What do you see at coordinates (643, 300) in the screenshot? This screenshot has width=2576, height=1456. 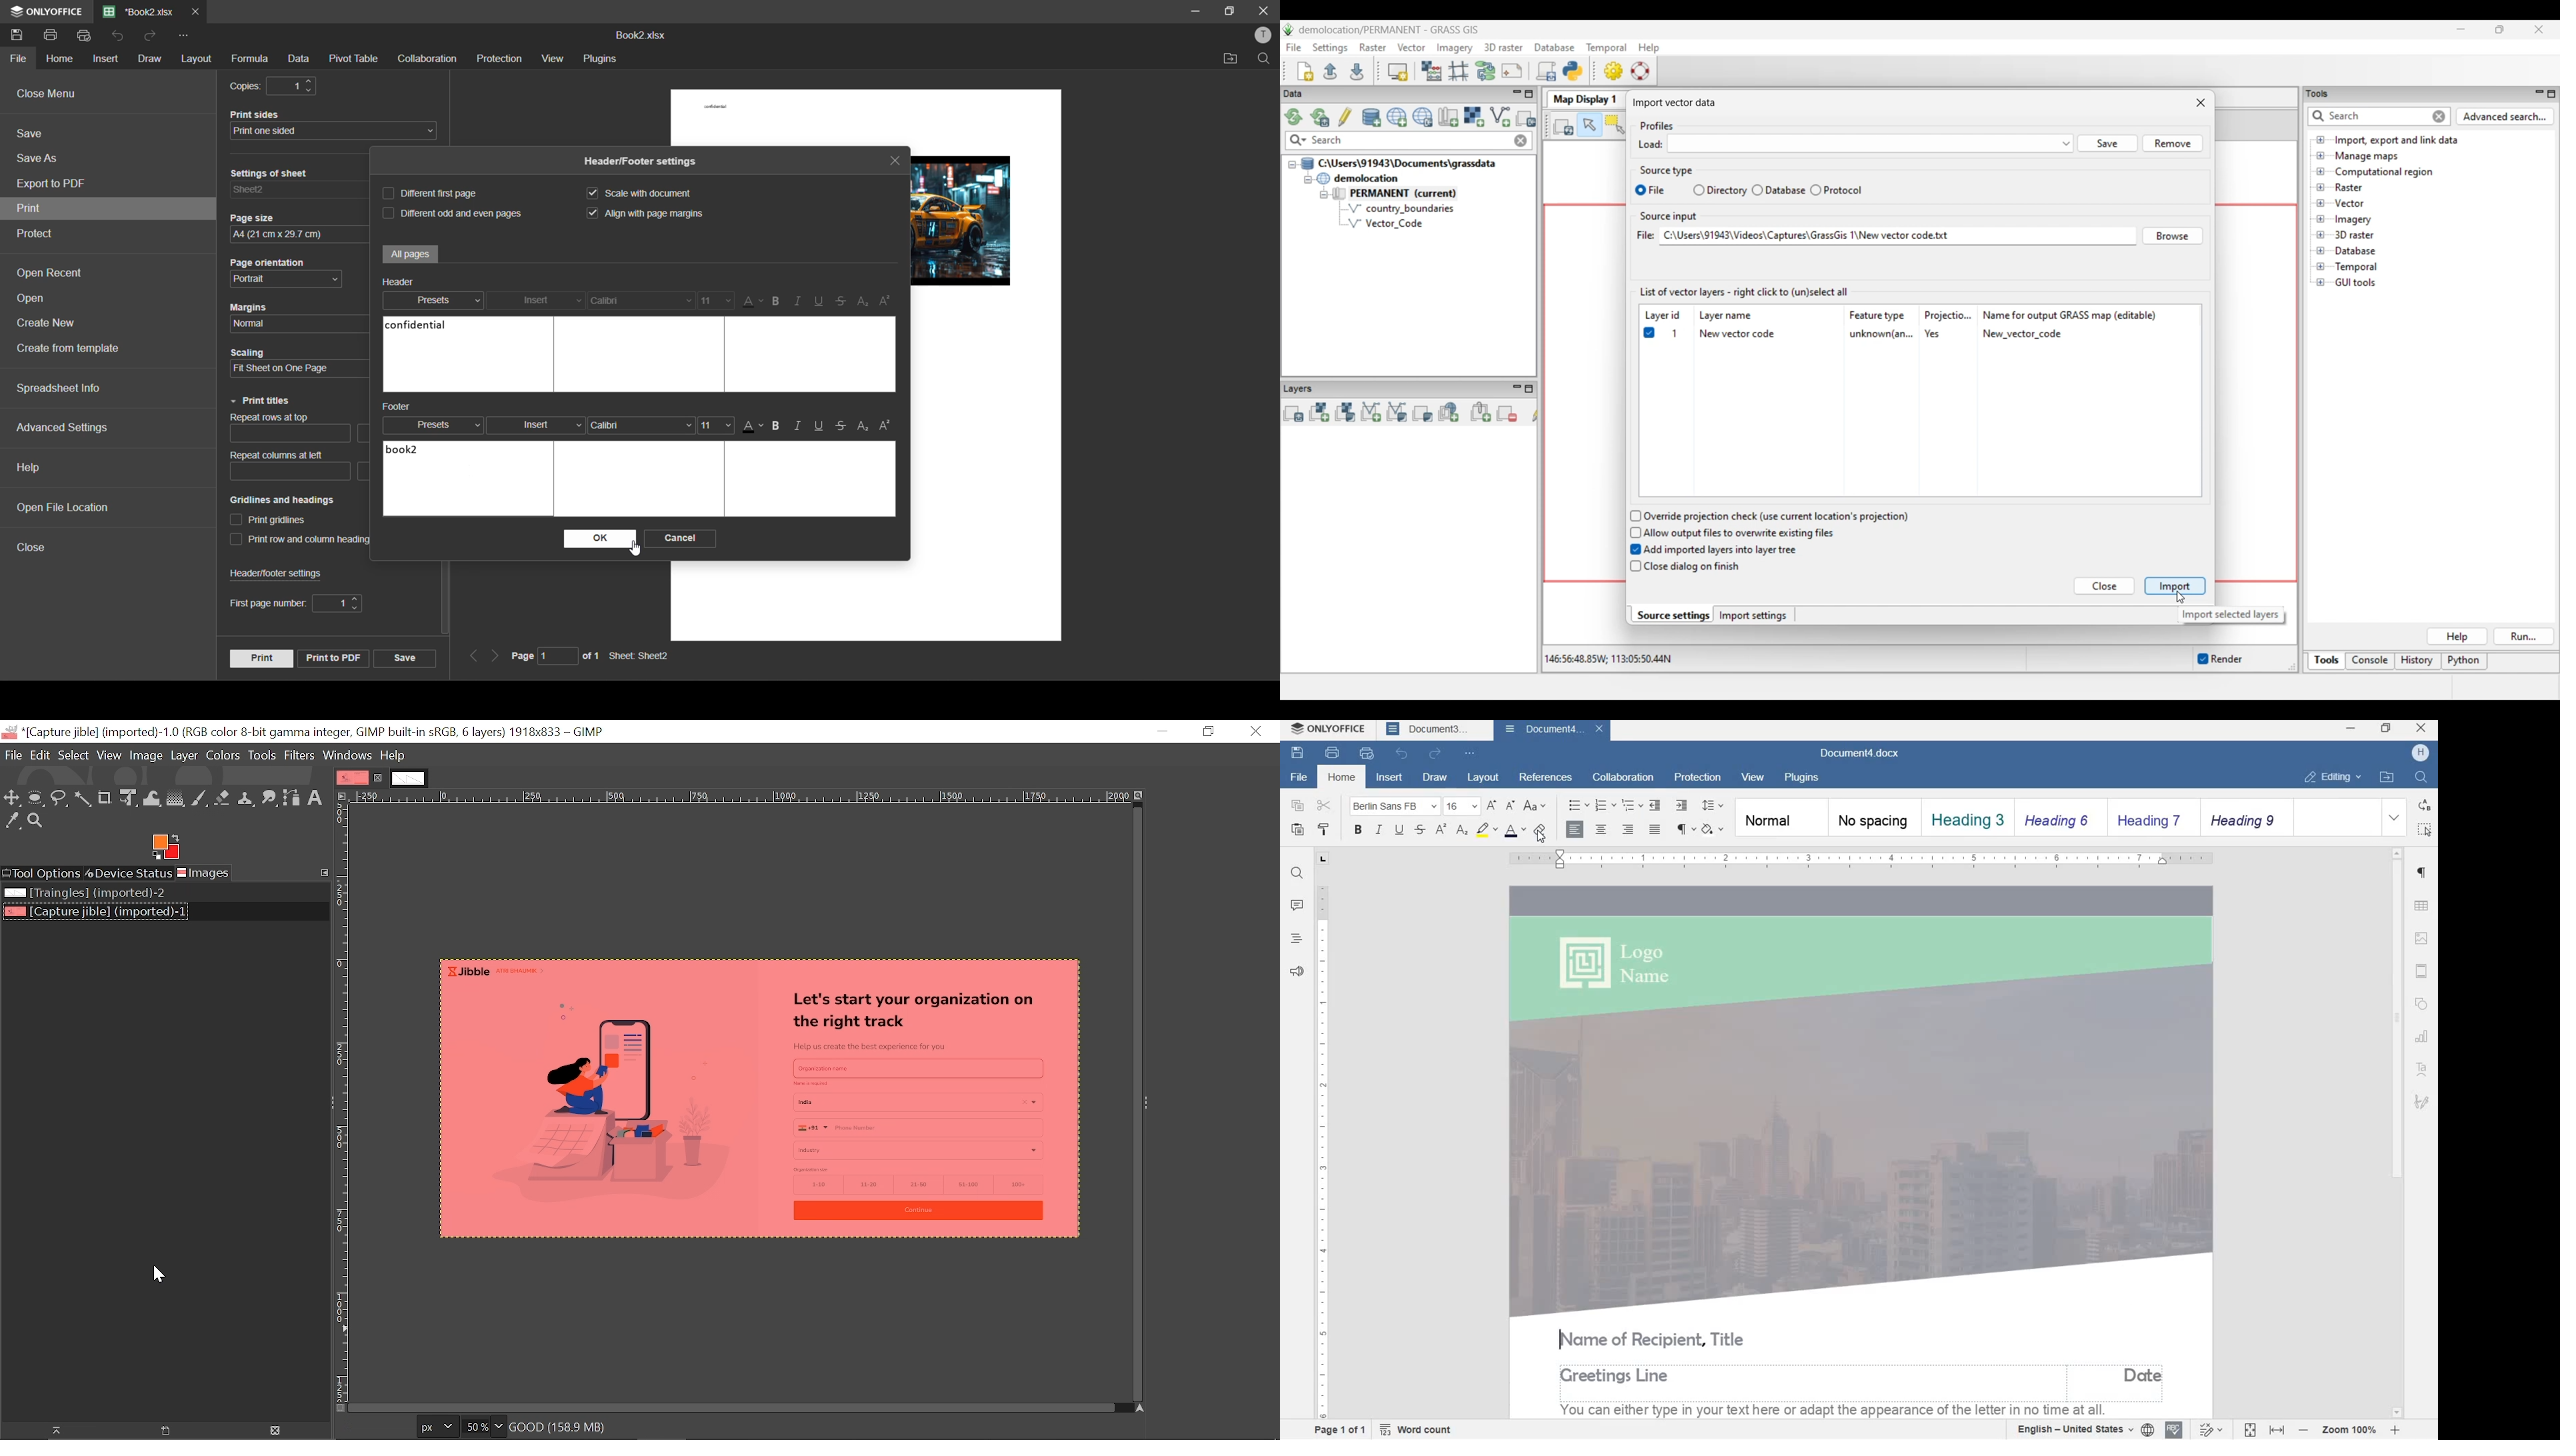 I see `font style` at bounding box center [643, 300].